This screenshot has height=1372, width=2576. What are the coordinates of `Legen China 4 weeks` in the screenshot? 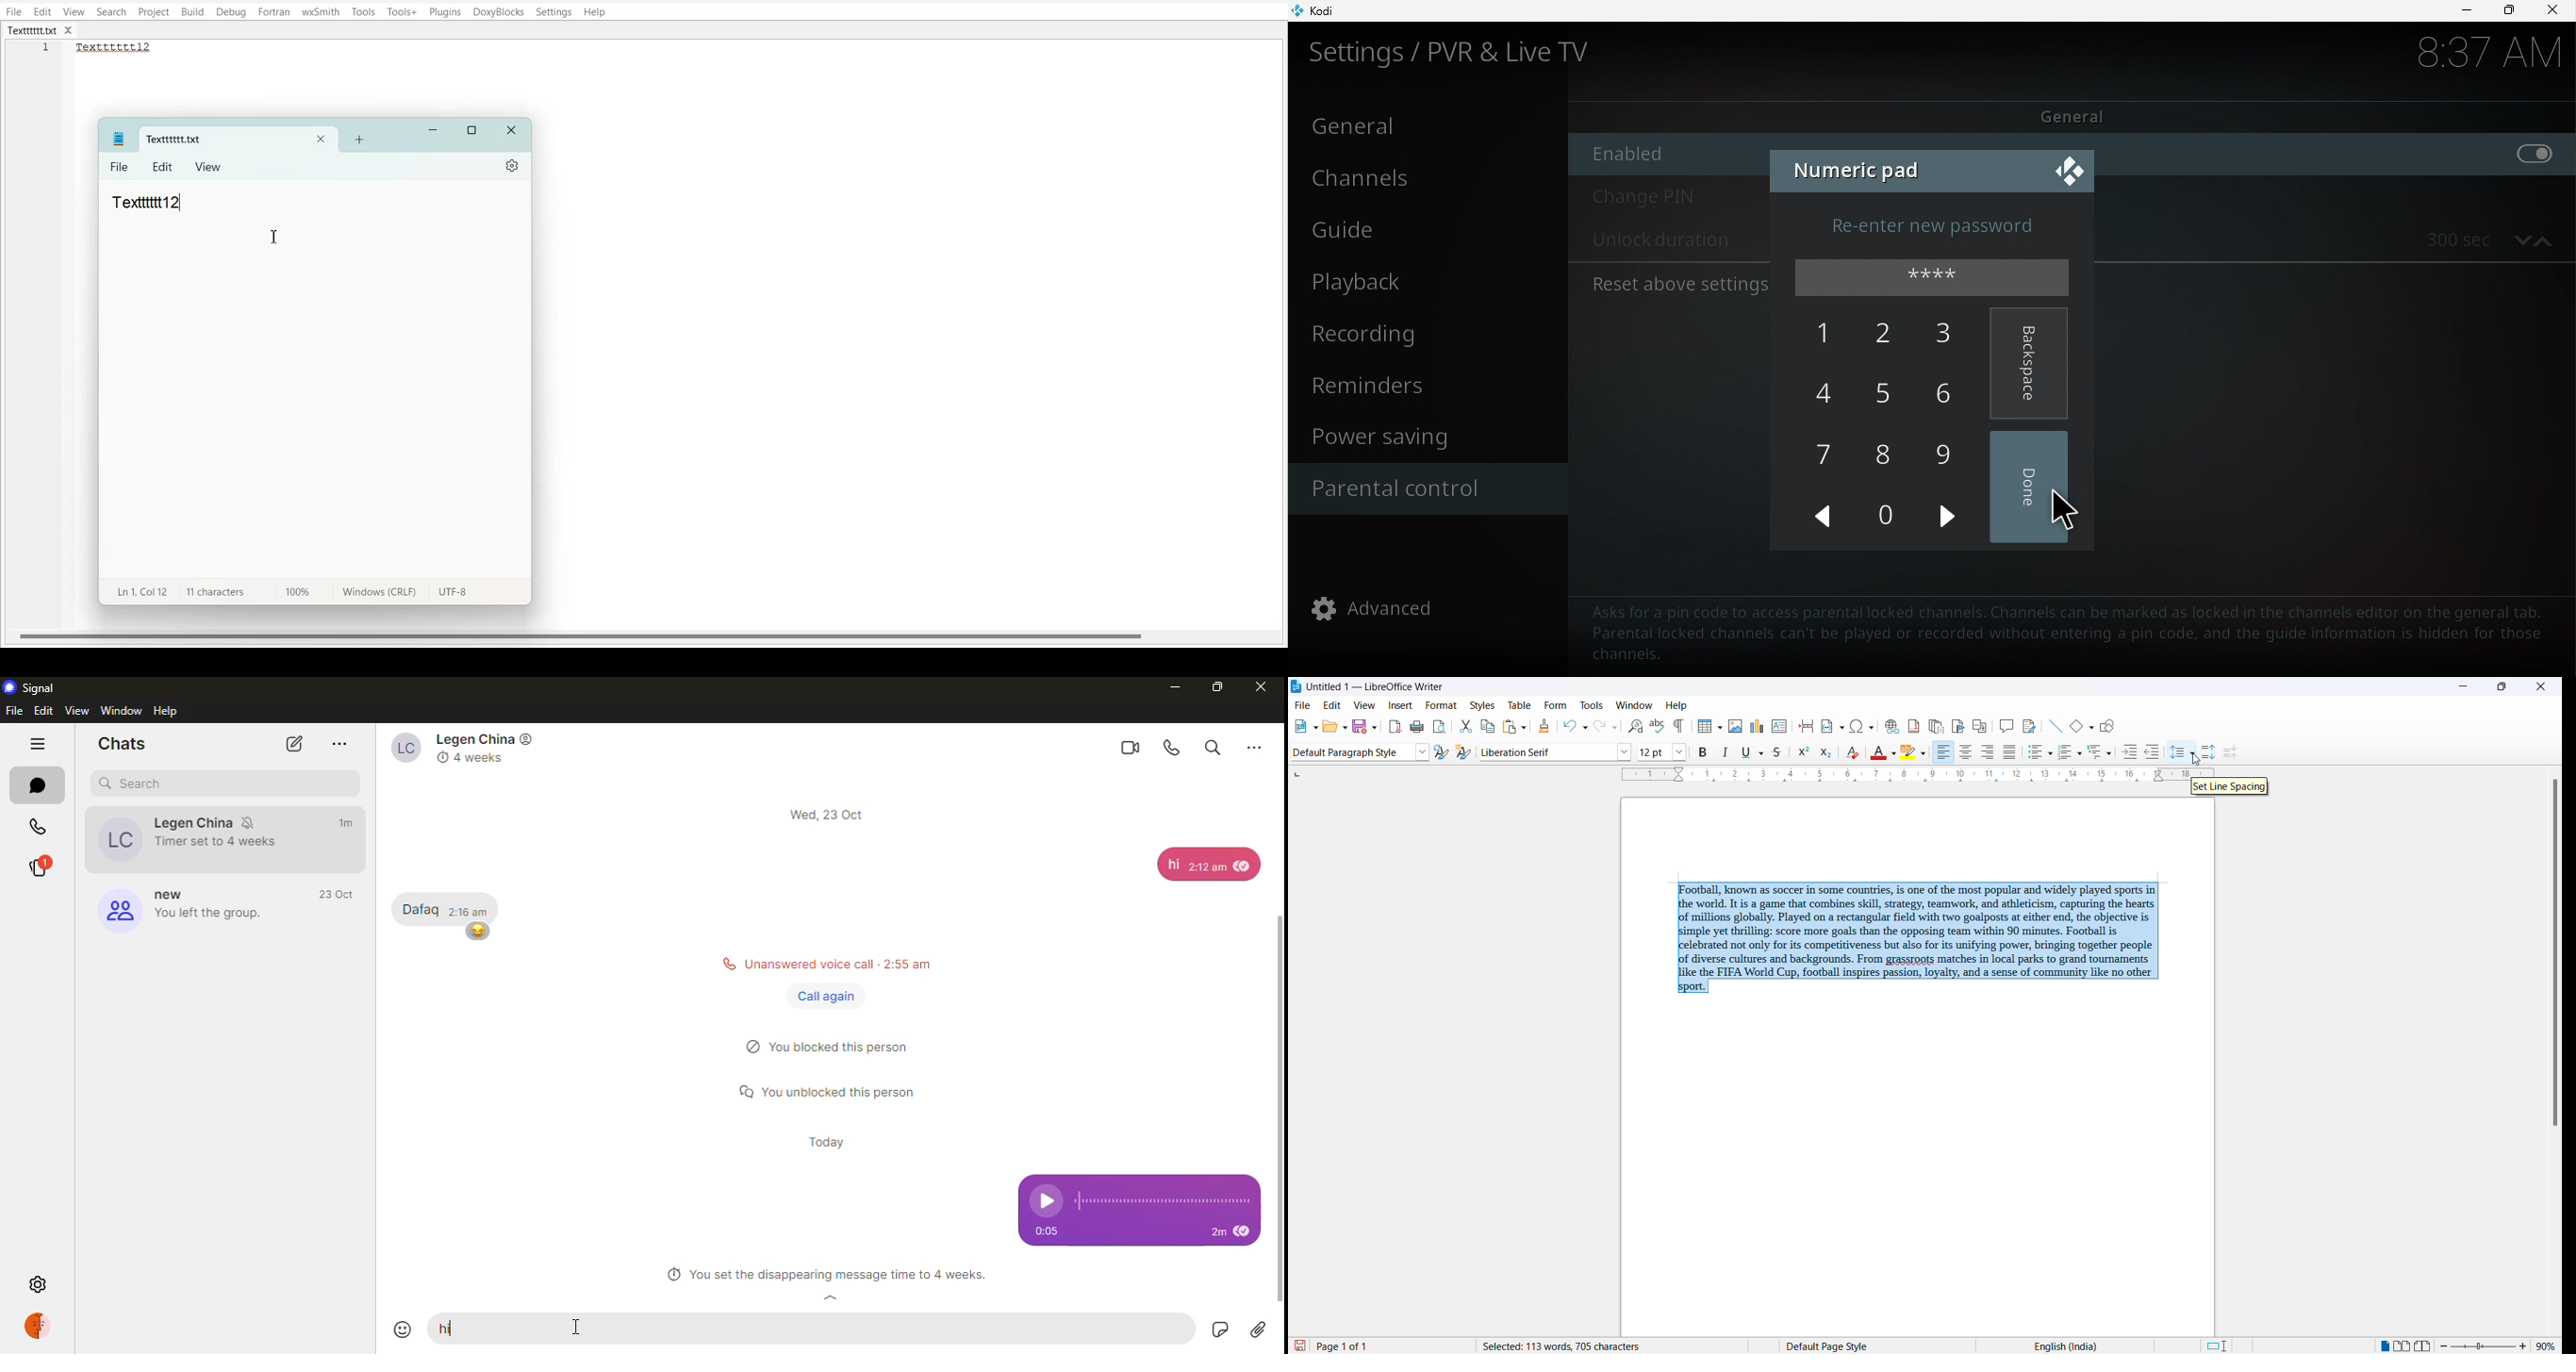 It's located at (467, 748).